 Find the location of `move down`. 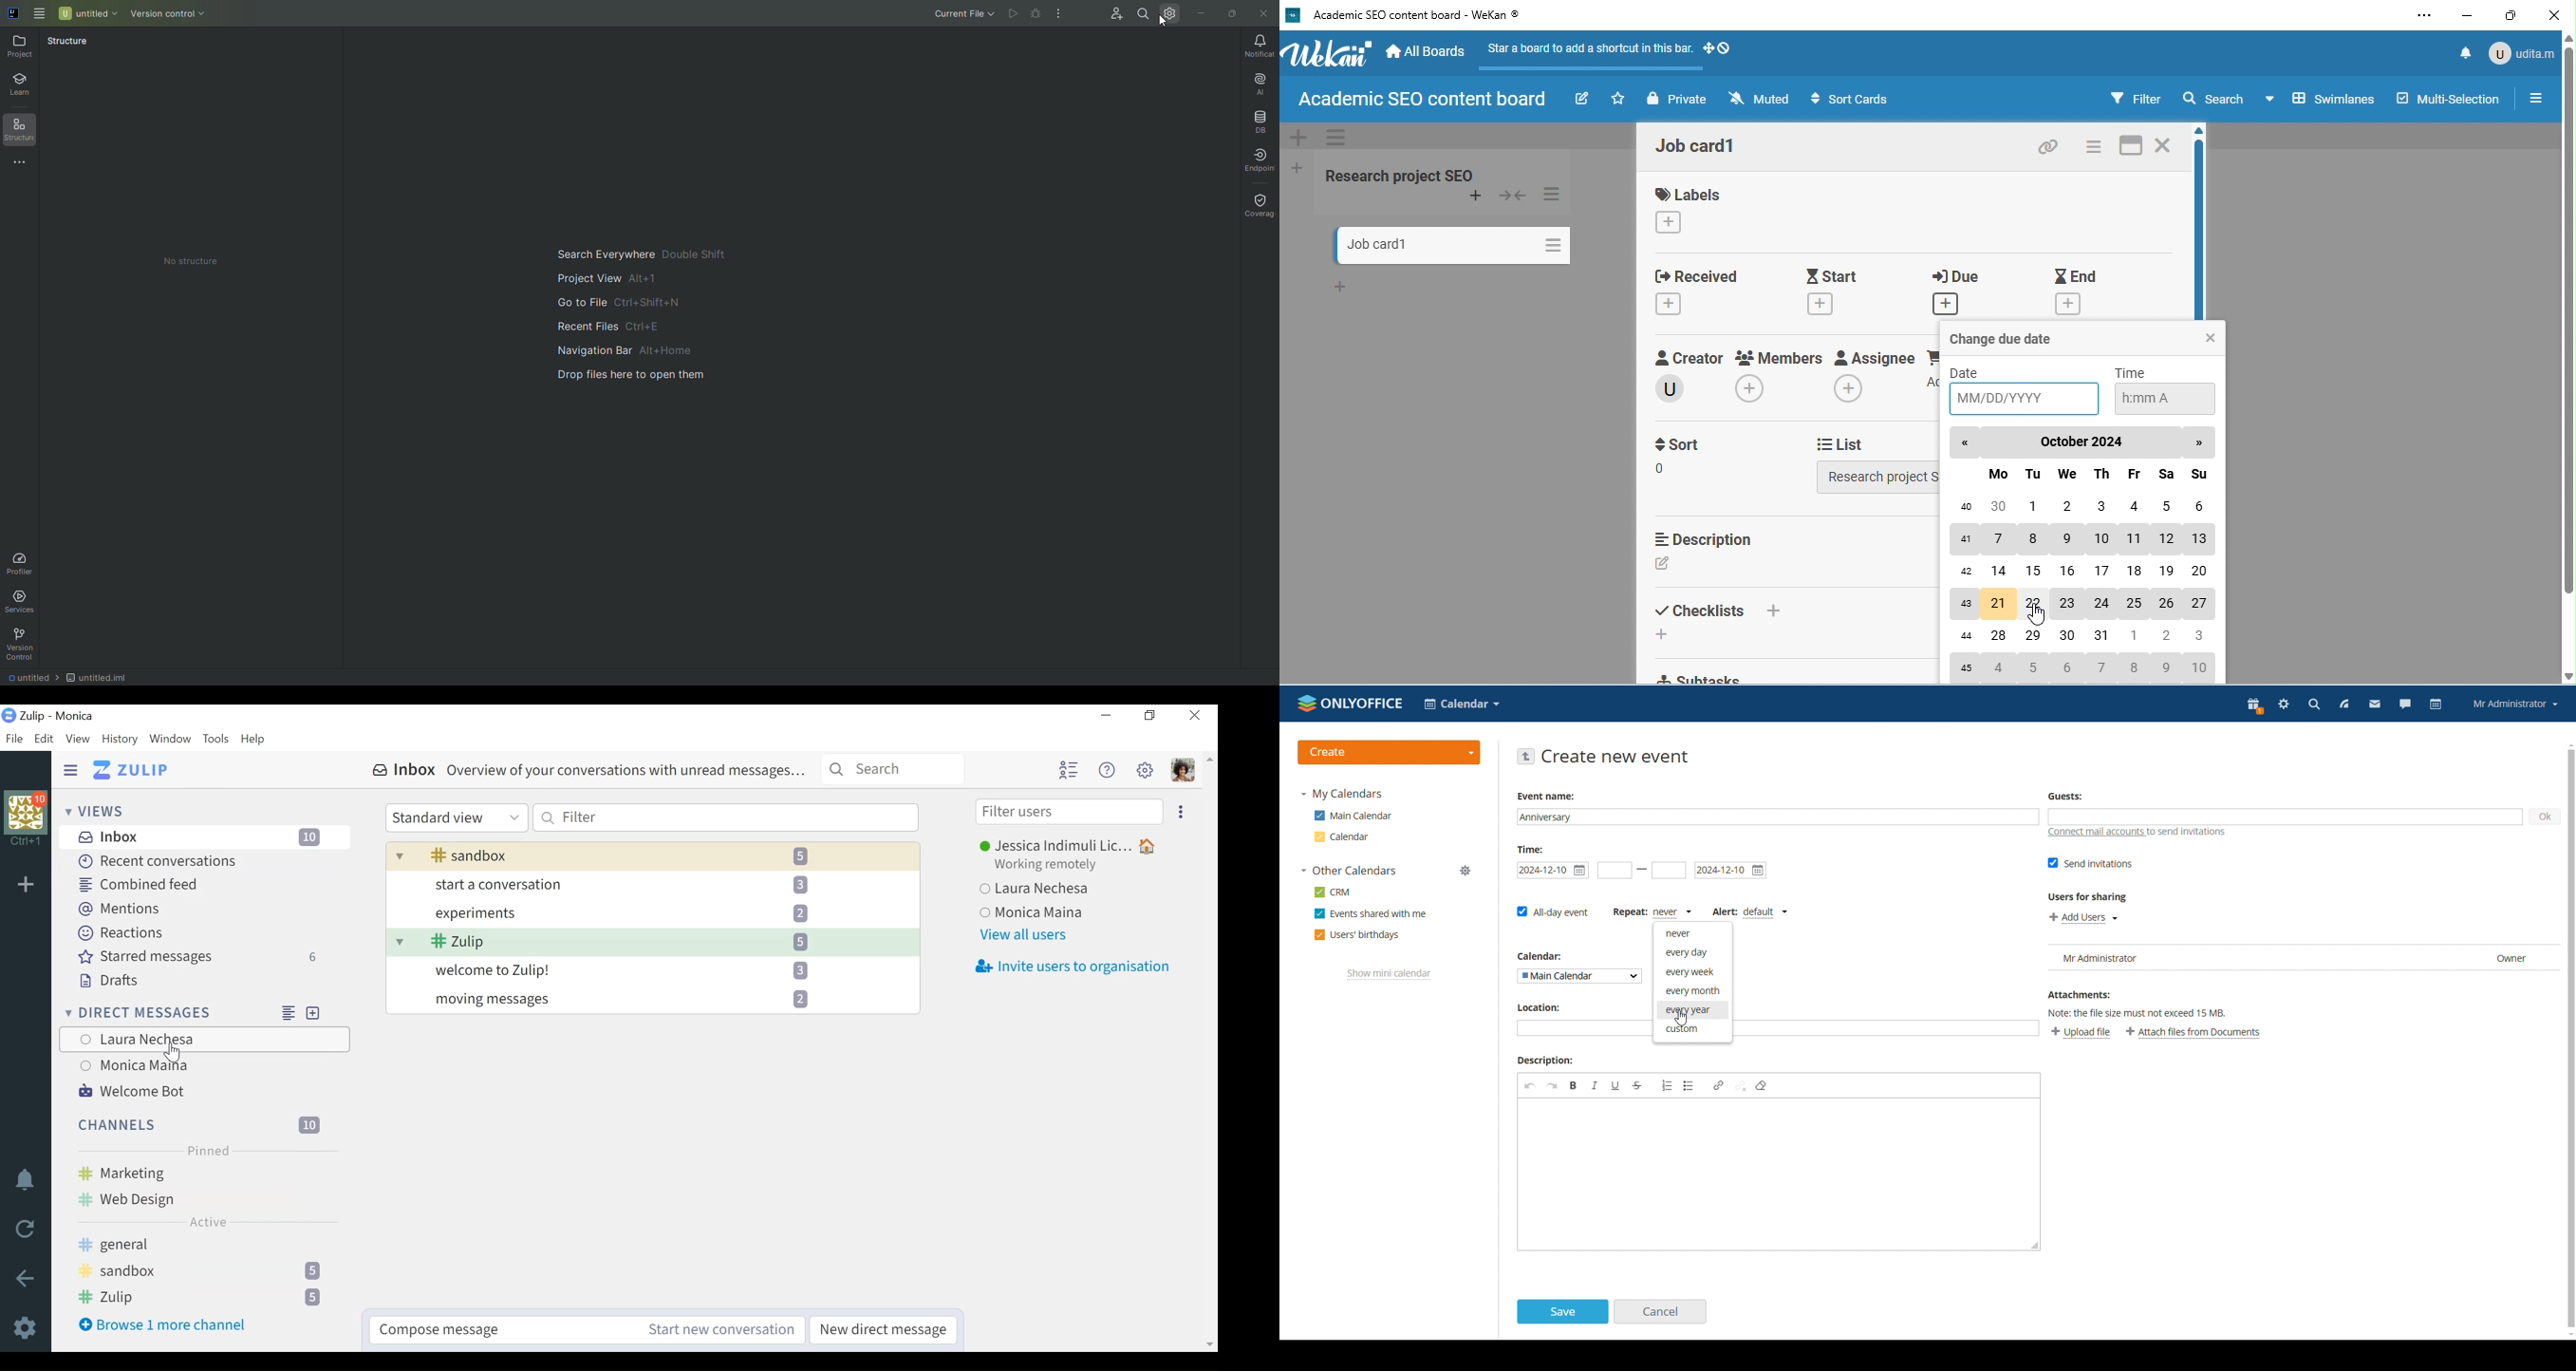

move down is located at coordinates (2567, 677).